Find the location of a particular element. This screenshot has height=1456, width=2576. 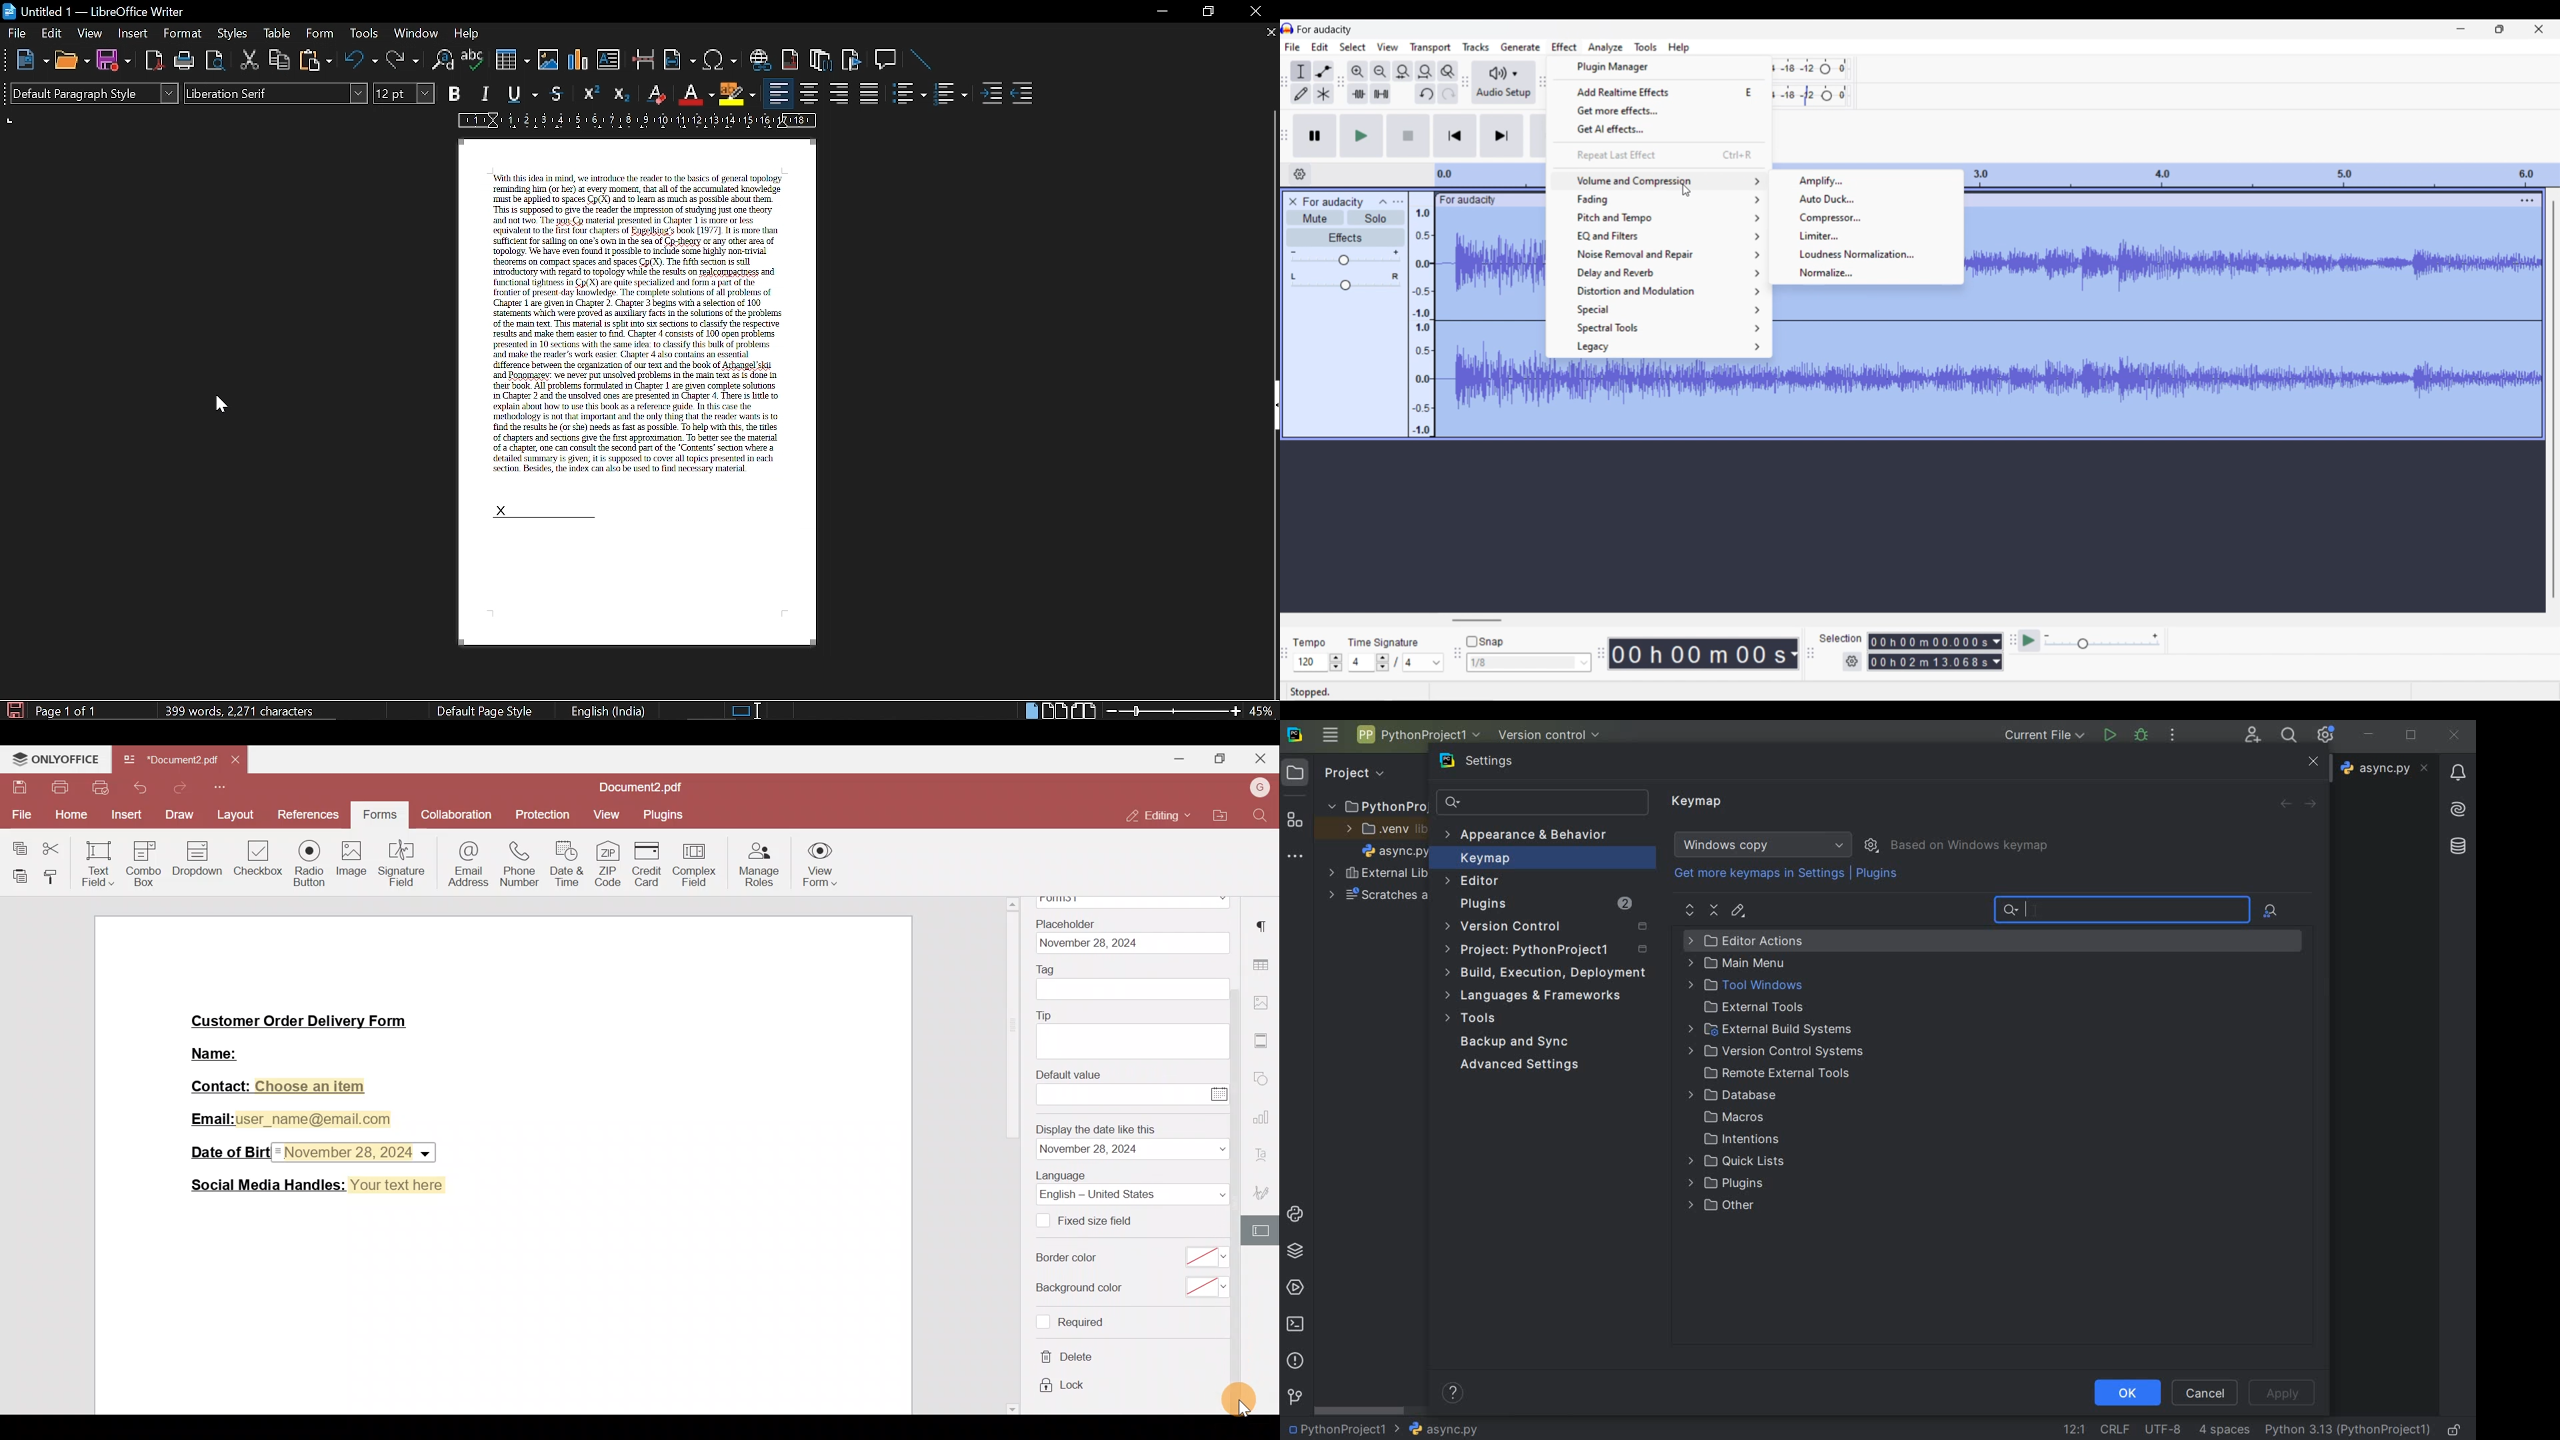

insert bookmark is located at coordinates (853, 59).